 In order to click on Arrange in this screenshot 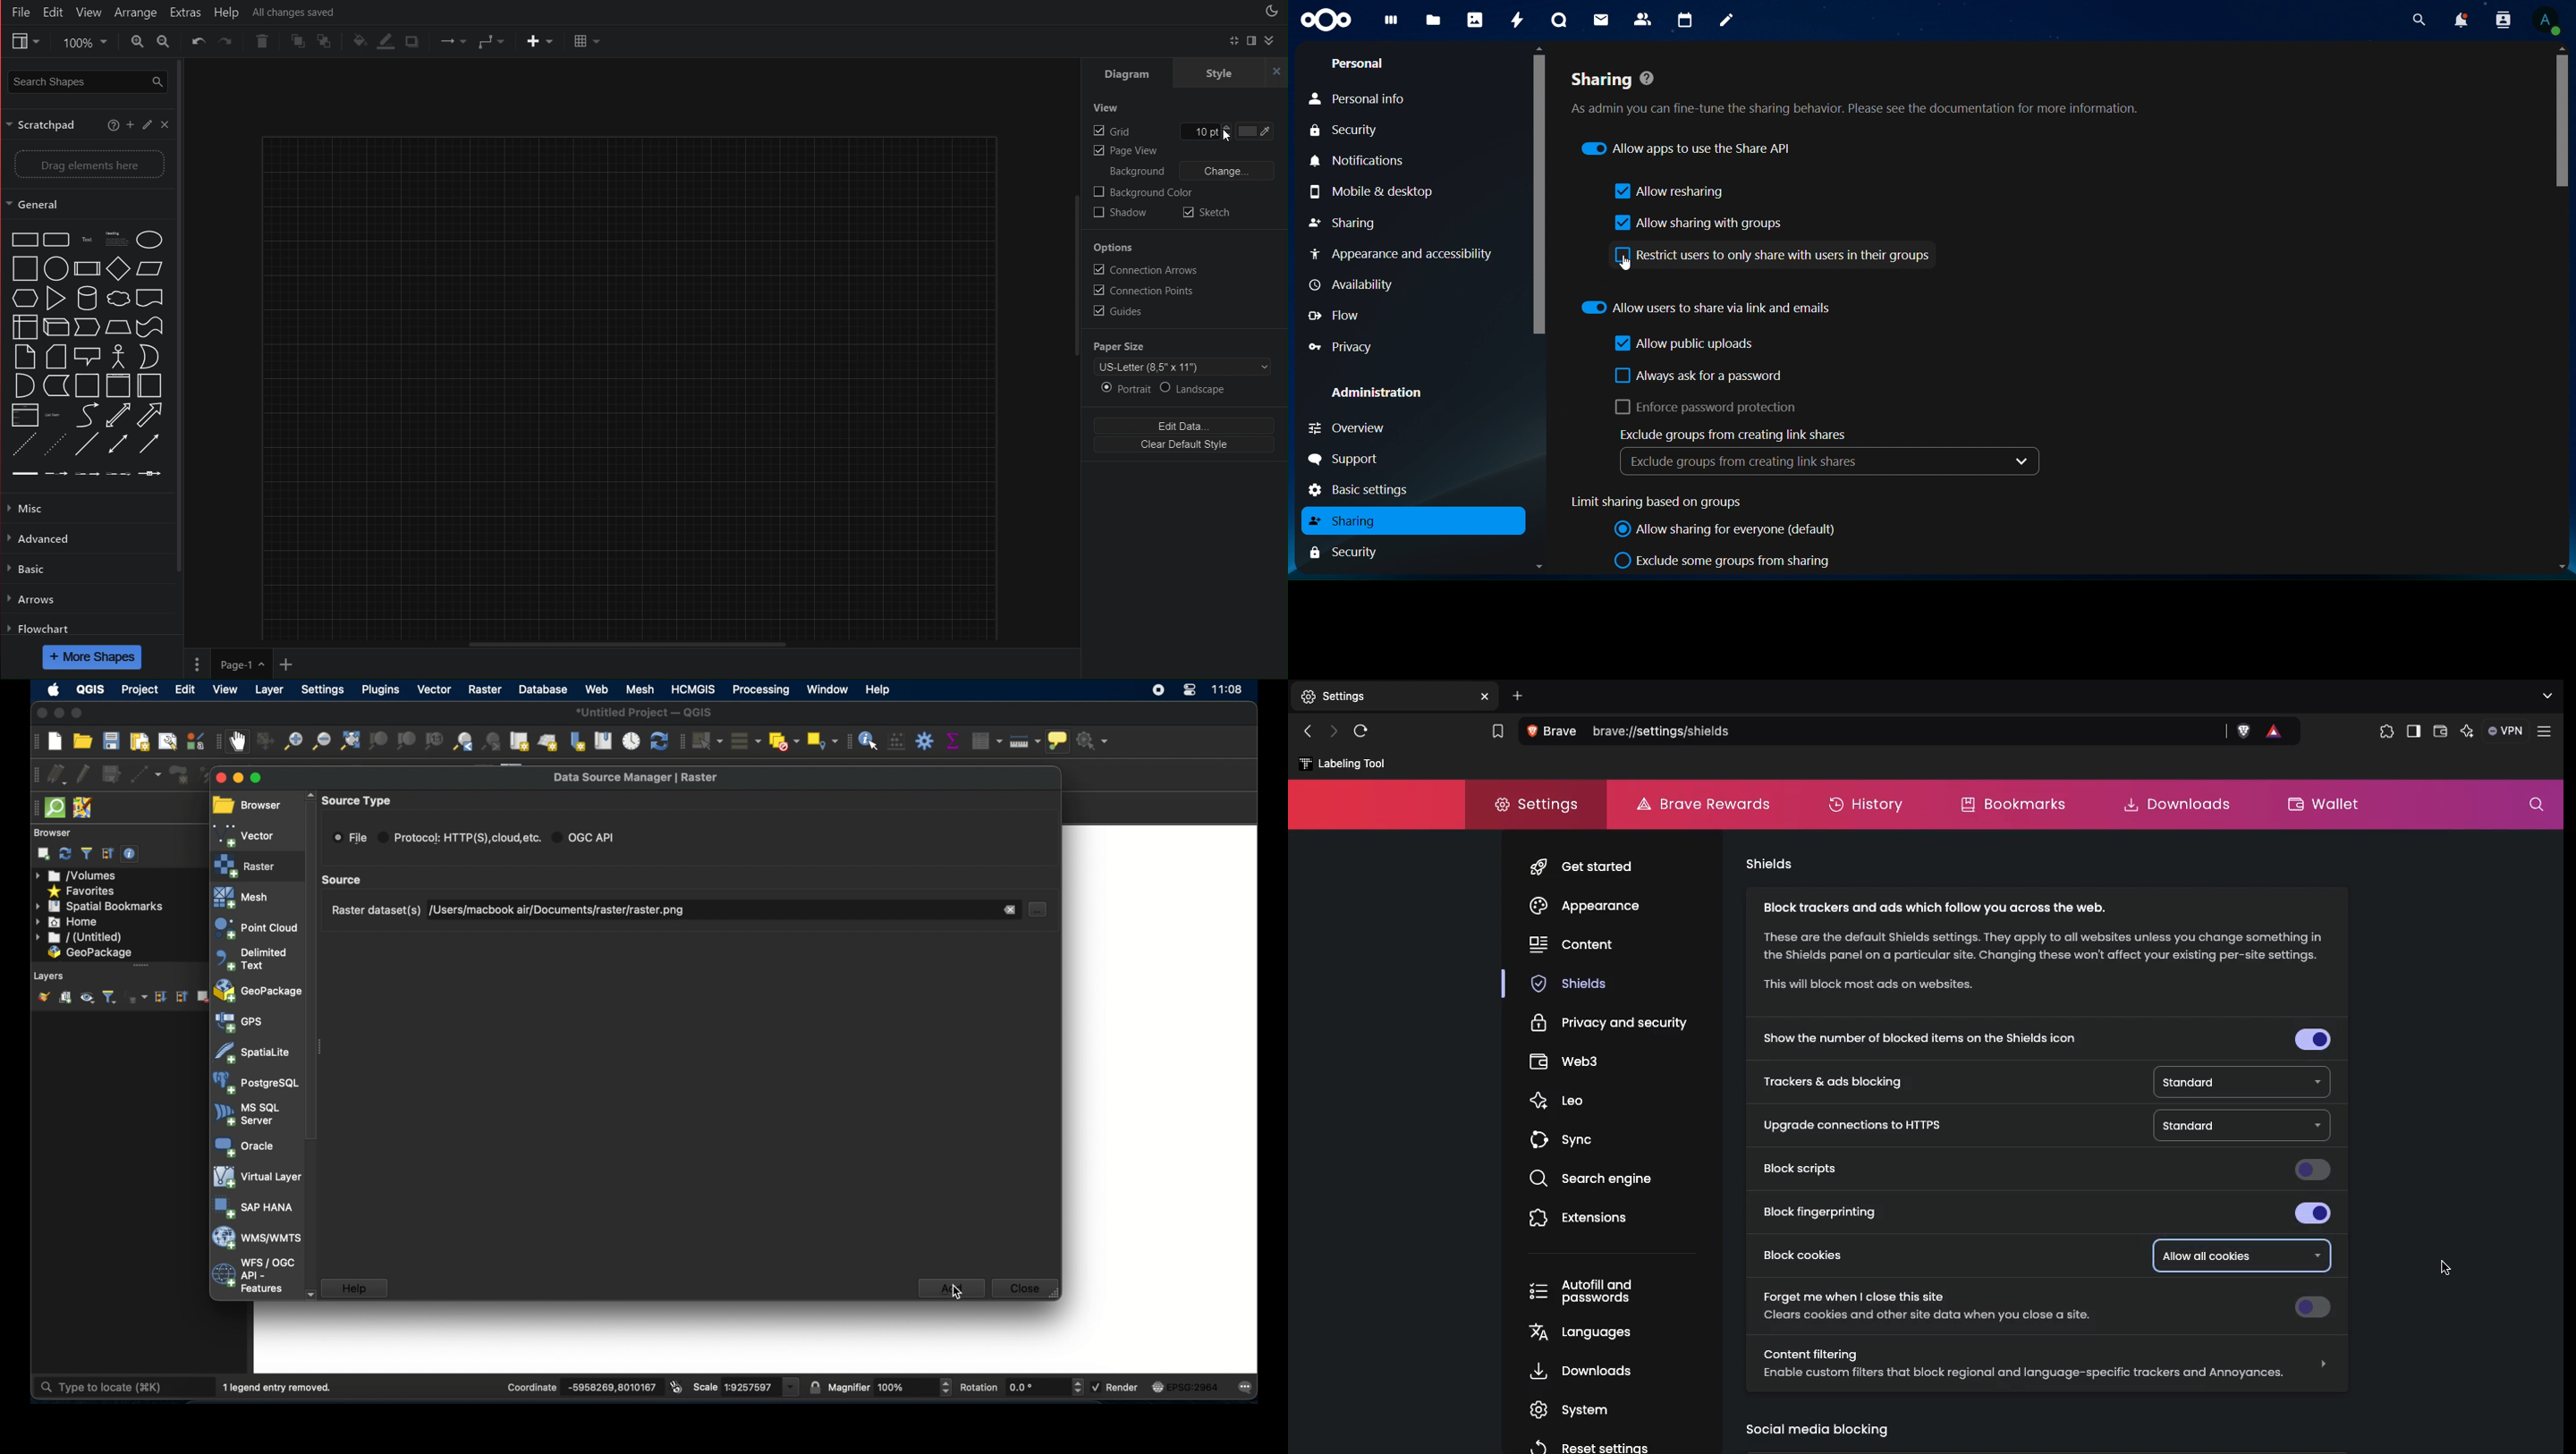, I will do `click(135, 11)`.